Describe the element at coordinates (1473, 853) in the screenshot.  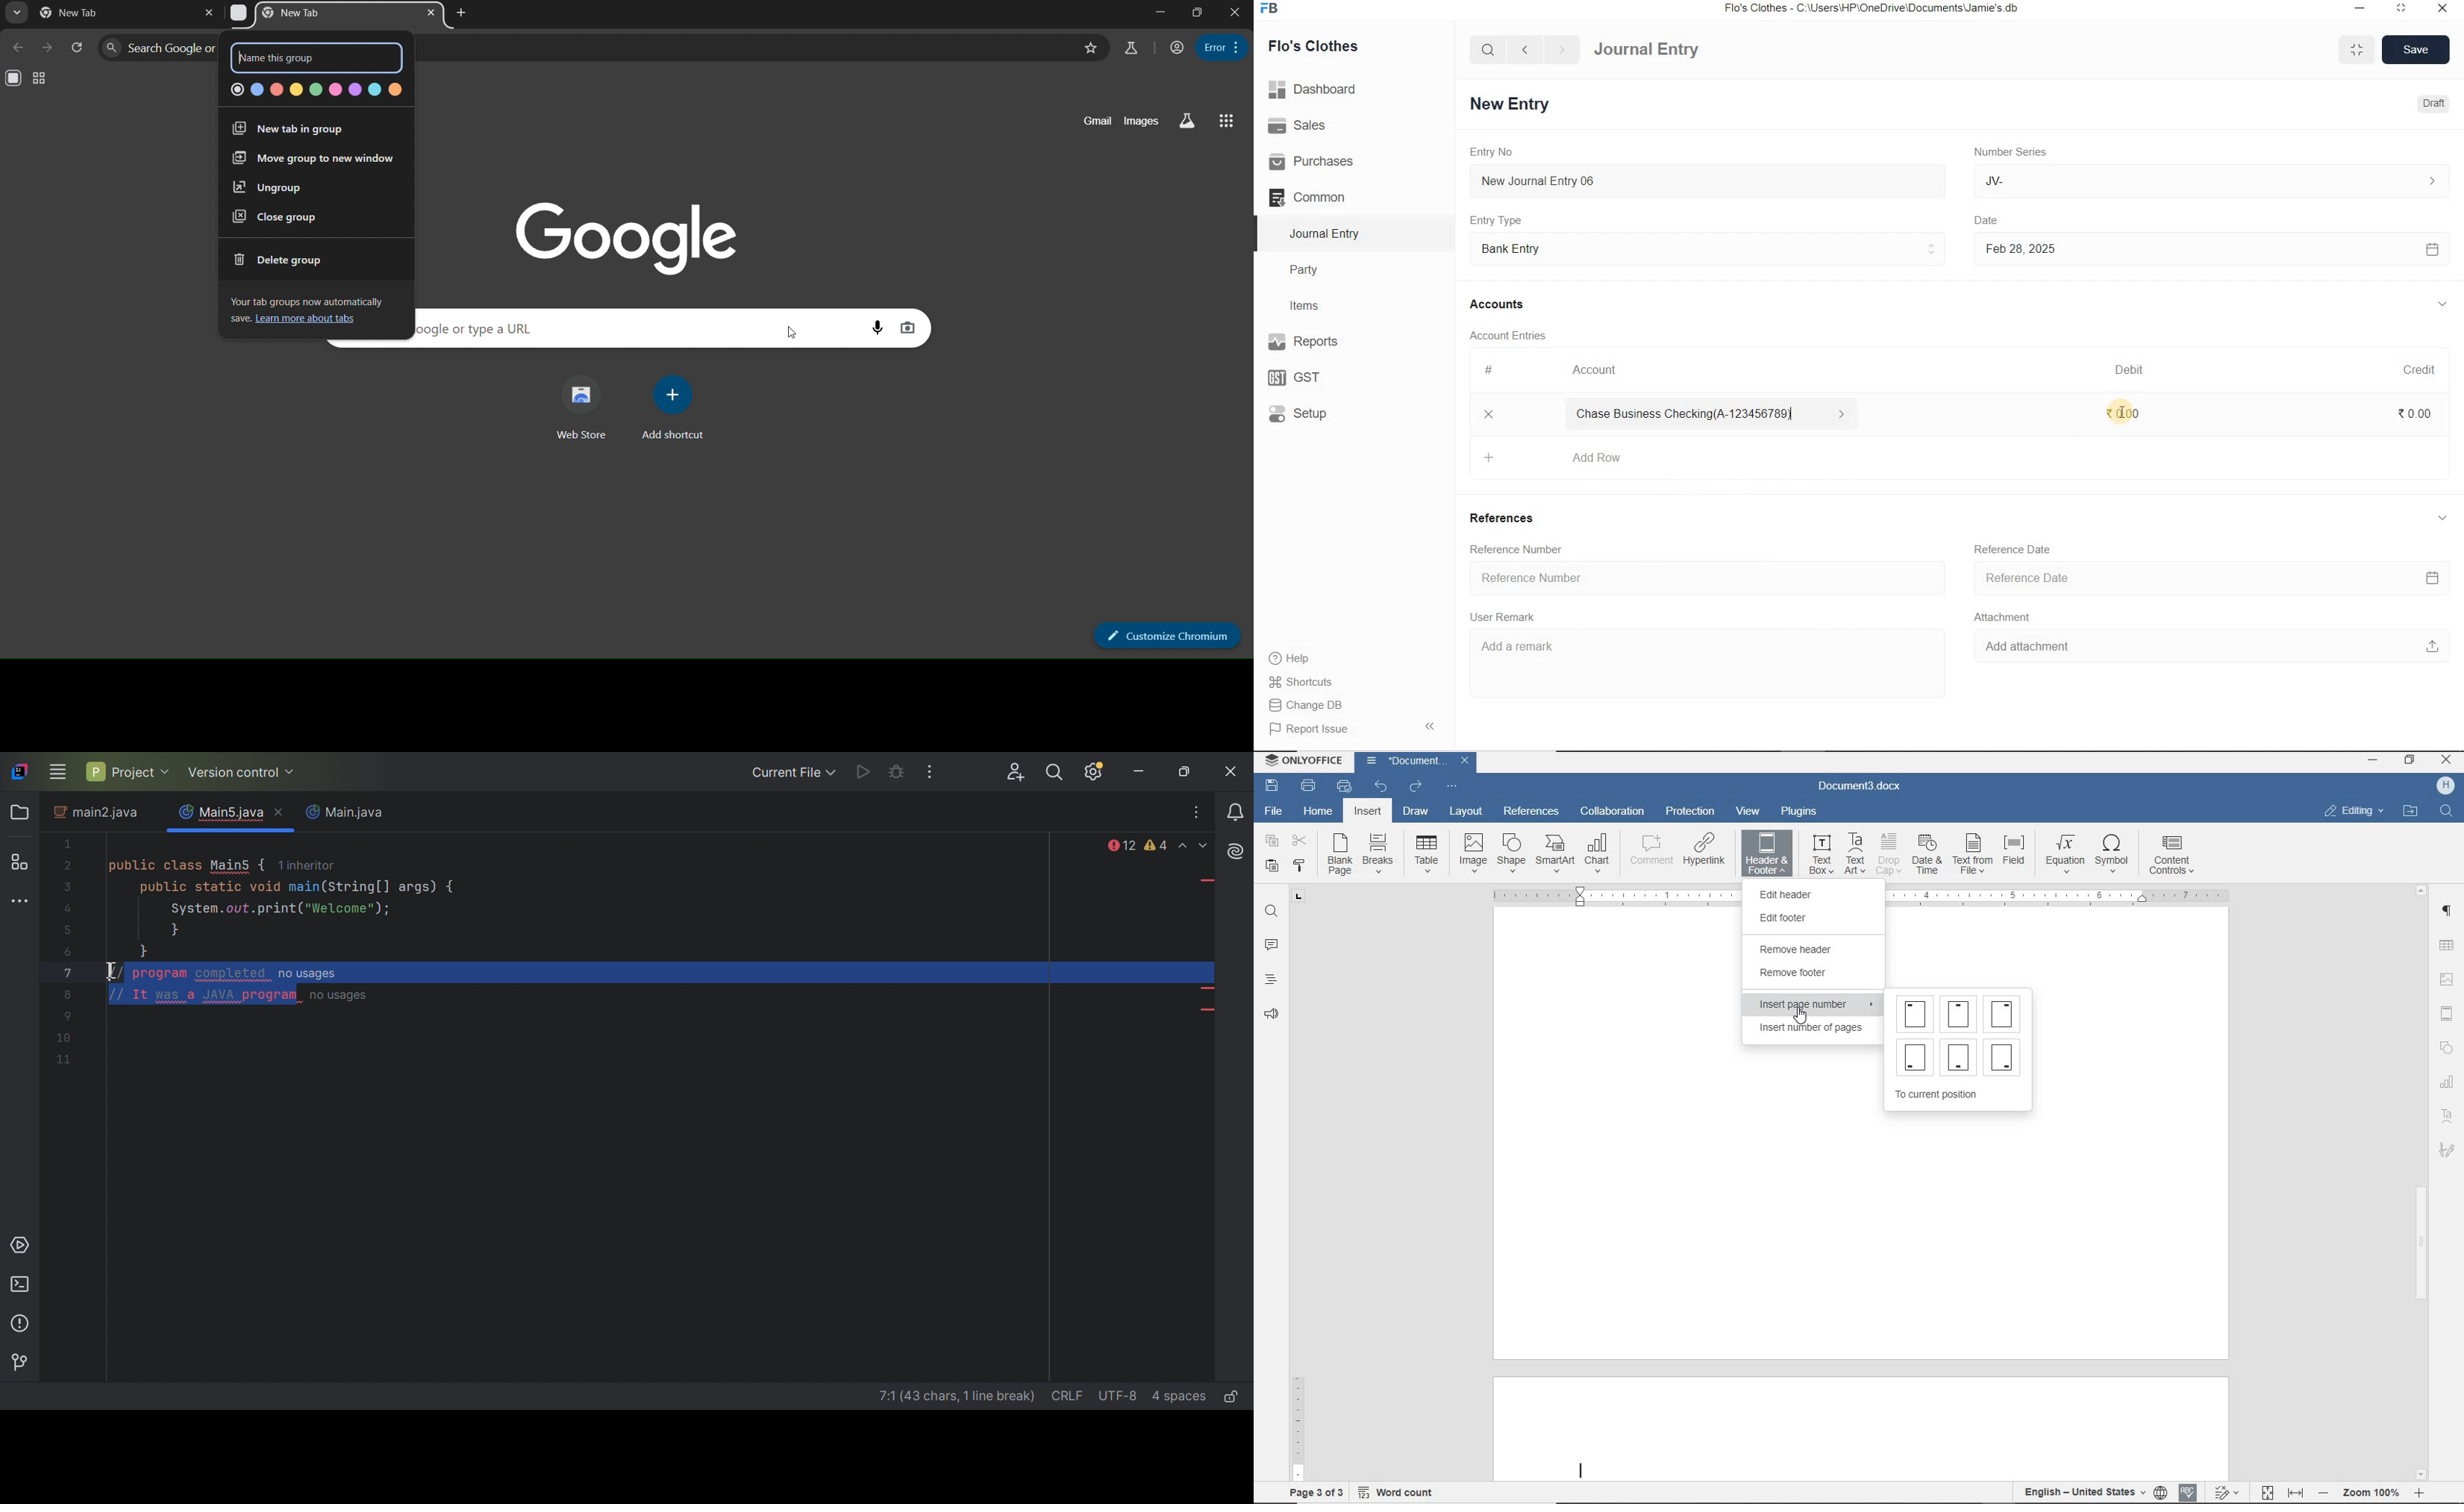
I see `IMAGE` at that location.